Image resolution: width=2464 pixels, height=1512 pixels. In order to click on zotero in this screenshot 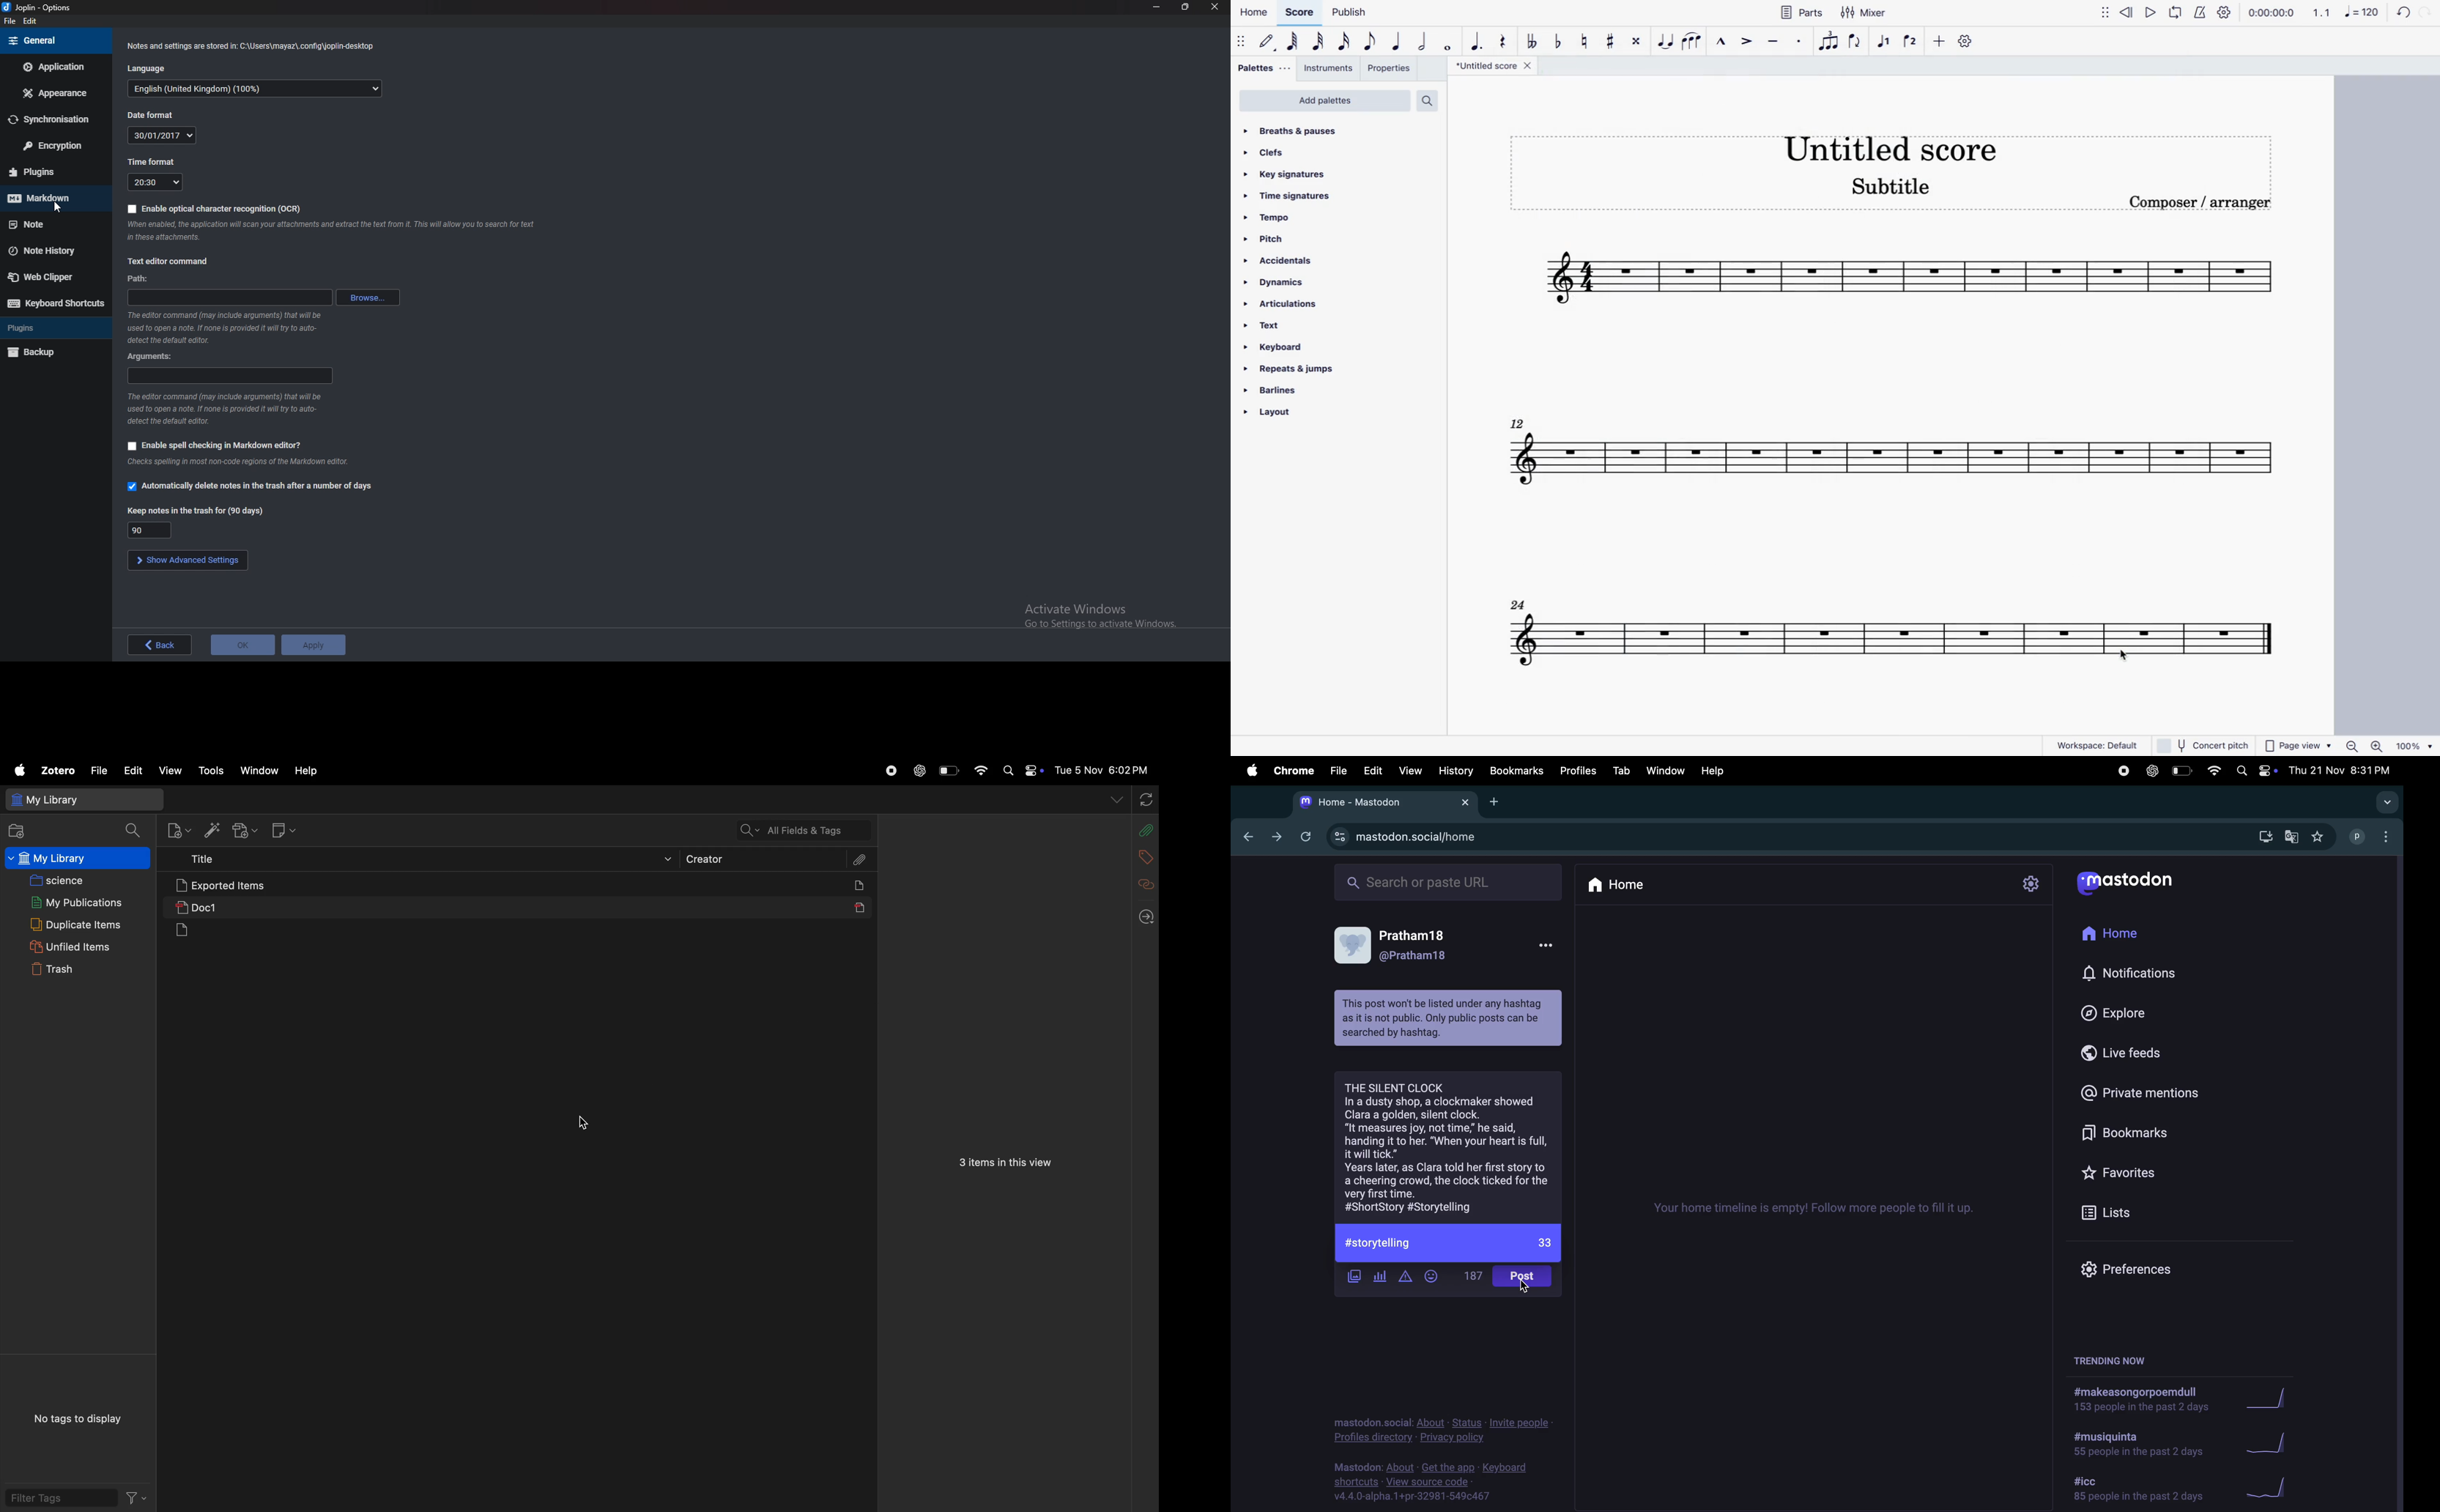, I will do `click(55, 772)`.